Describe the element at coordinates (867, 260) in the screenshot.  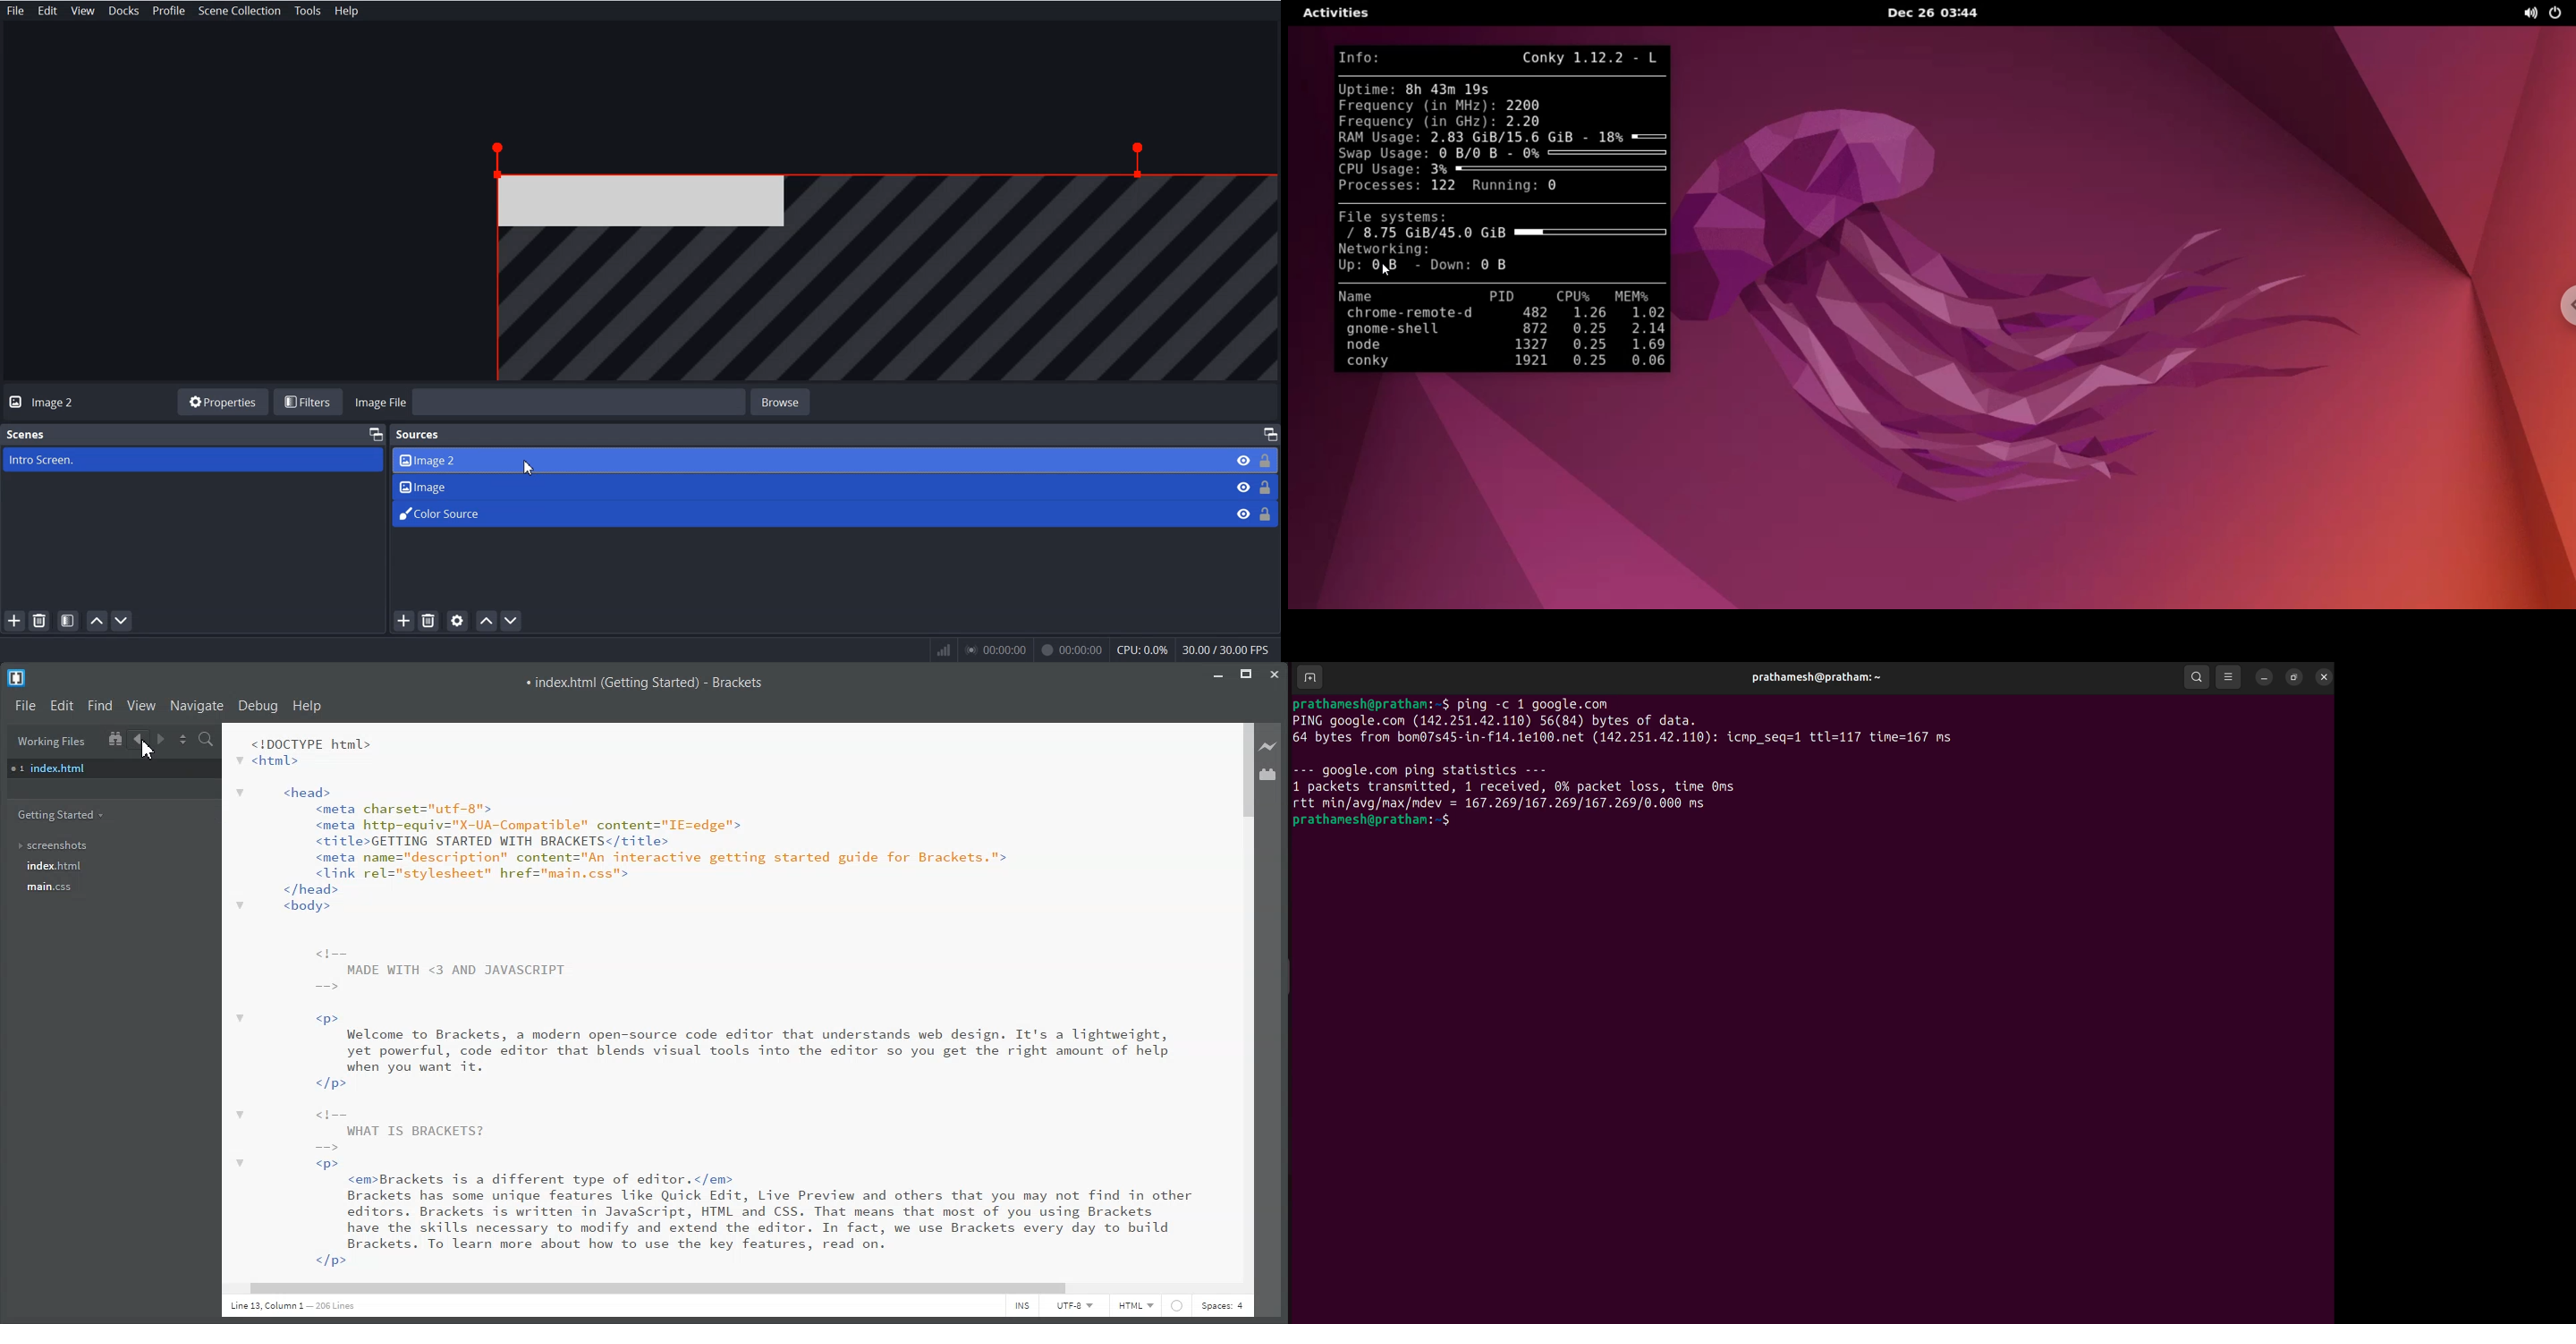
I see `File Overview` at that location.